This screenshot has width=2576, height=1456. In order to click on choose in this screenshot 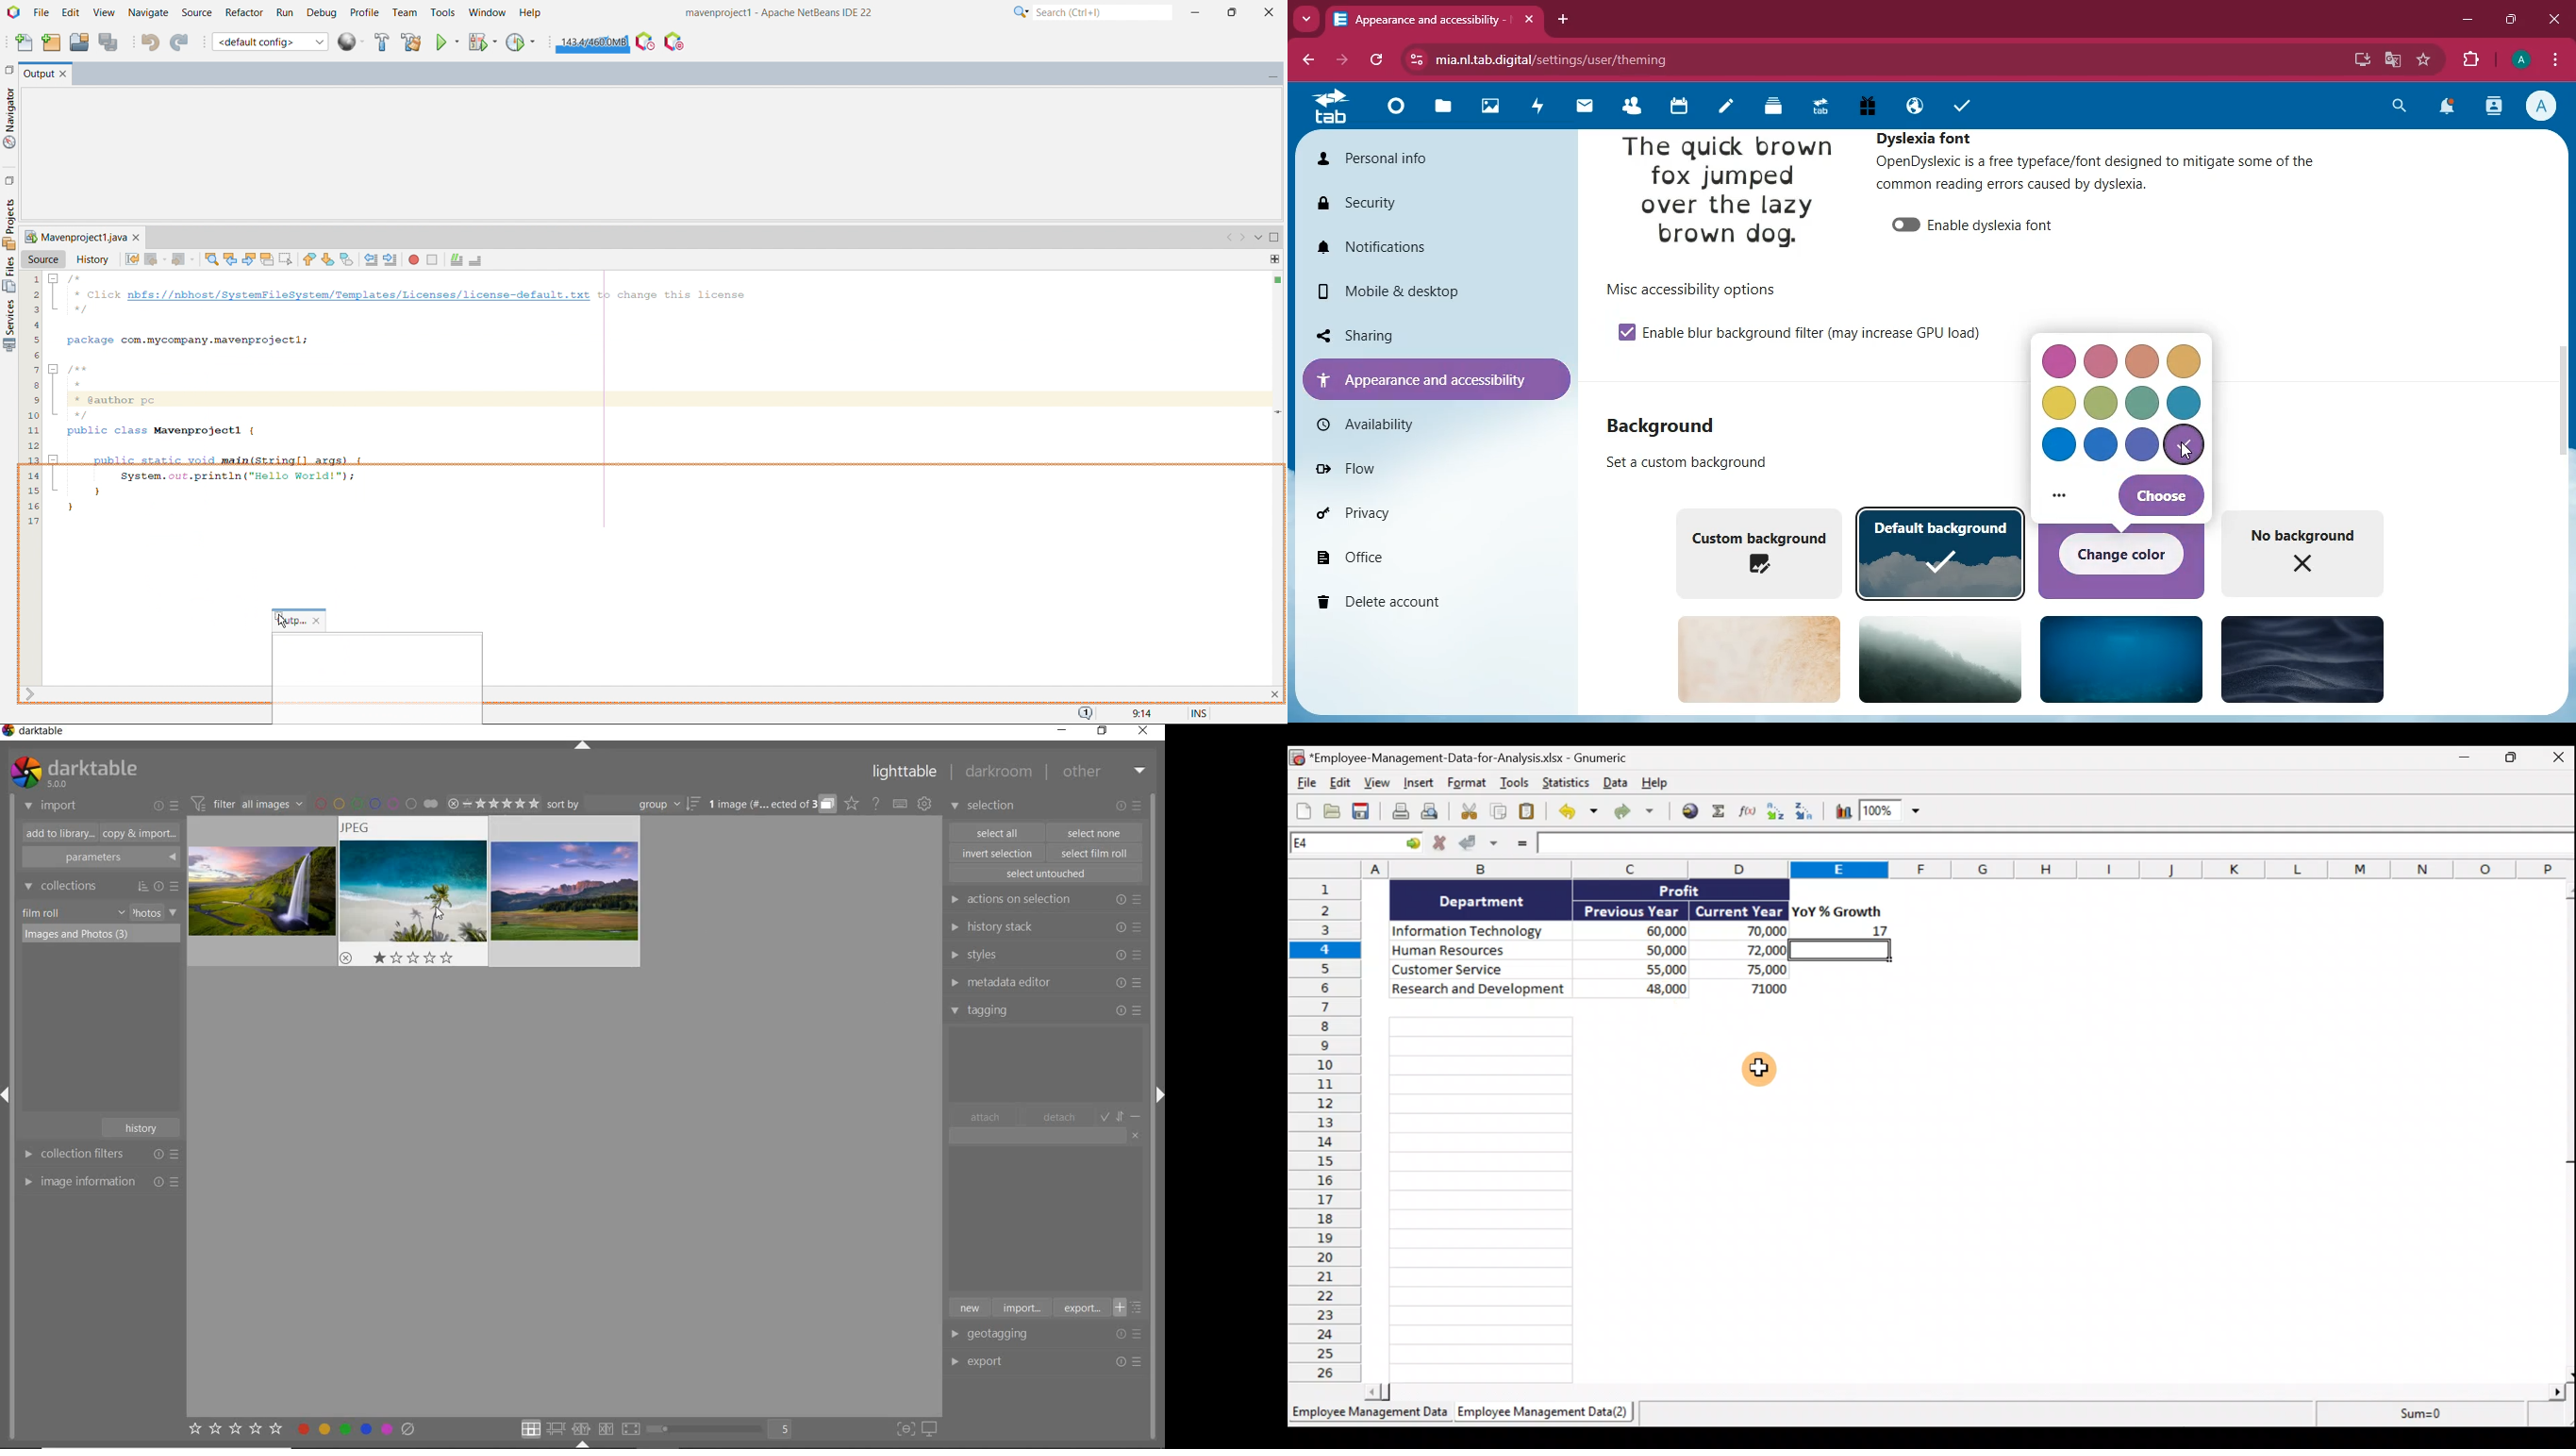, I will do `click(2160, 495)`.